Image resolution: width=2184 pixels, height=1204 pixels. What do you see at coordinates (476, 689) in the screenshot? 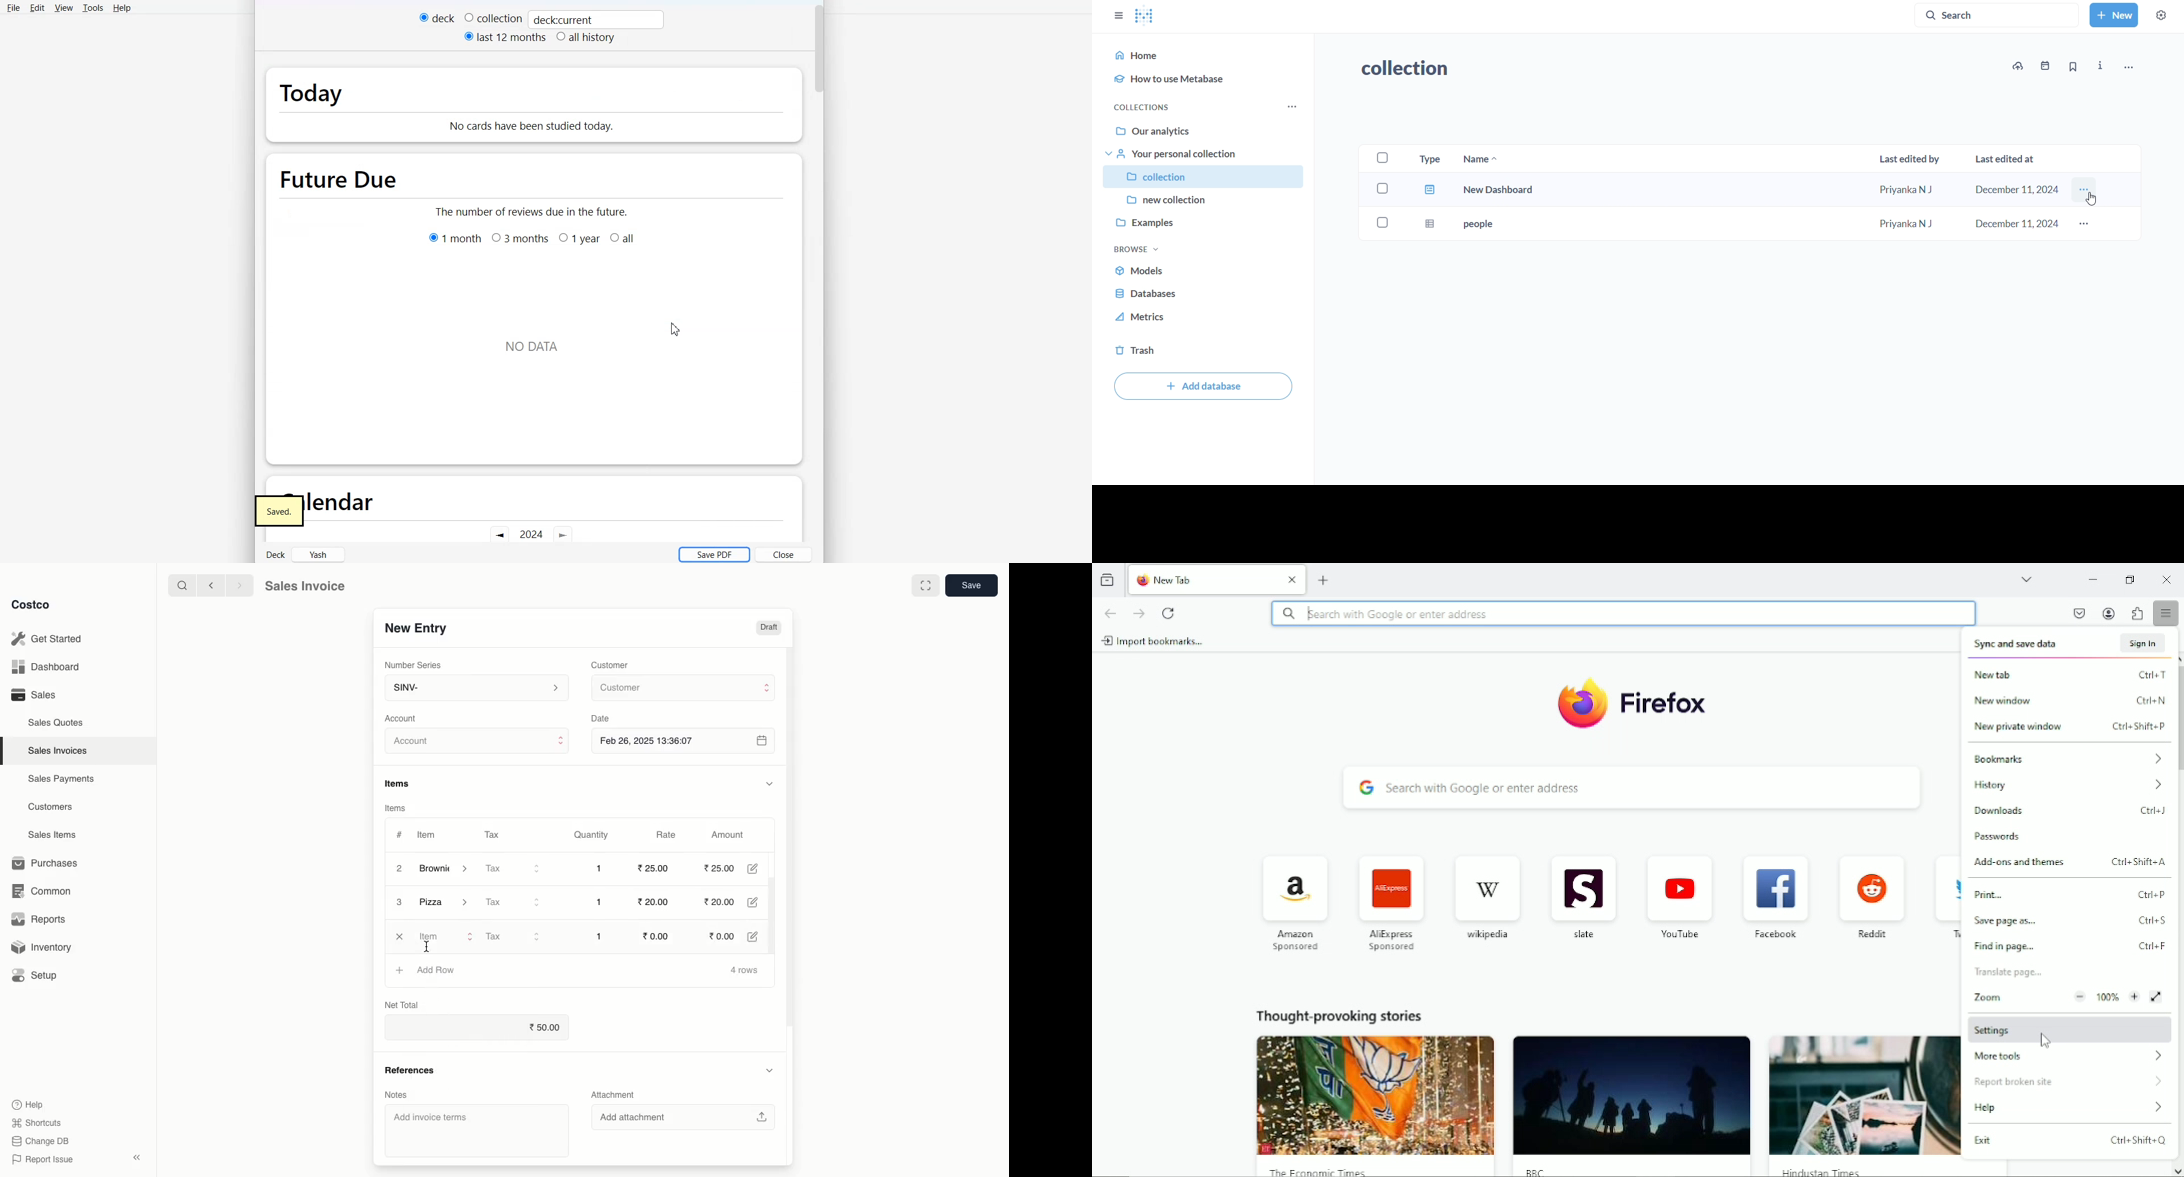
I see `SINV-` at bounding box center [476, 689].